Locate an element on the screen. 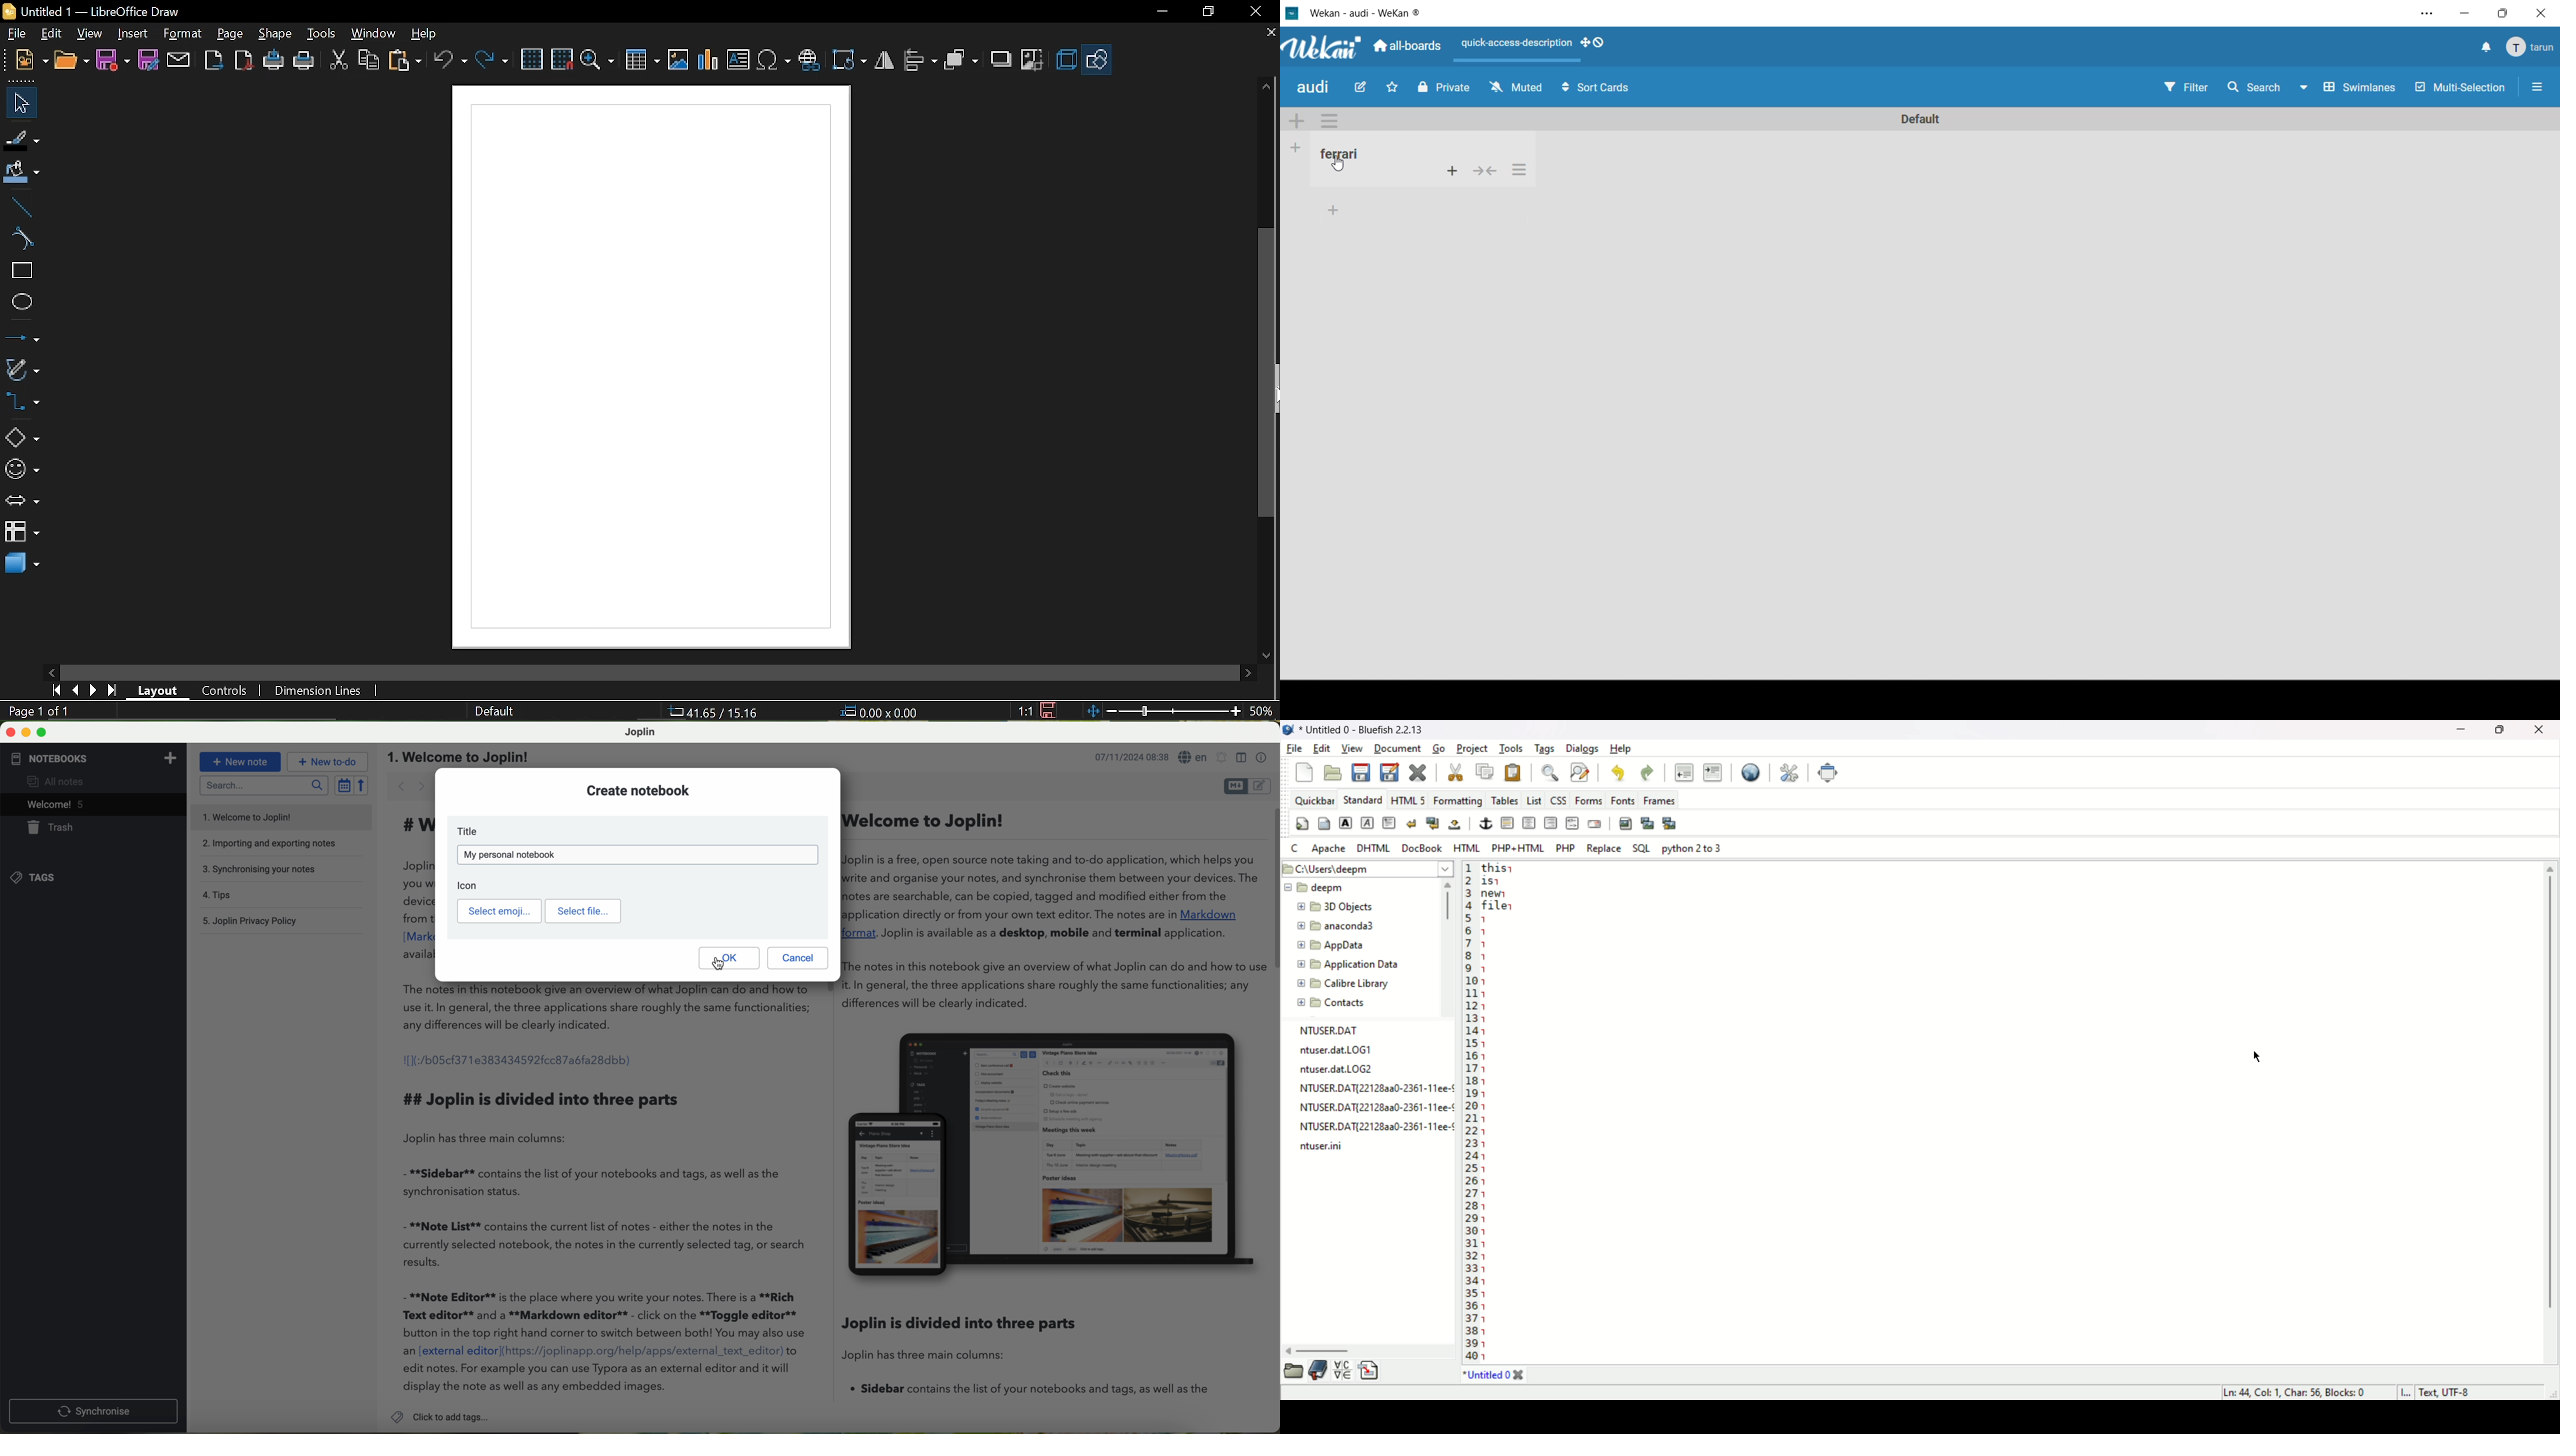 Image resolution: width=2576 pixels, height=1456 pixels. Arrows is located at coordinates (1563, 87).